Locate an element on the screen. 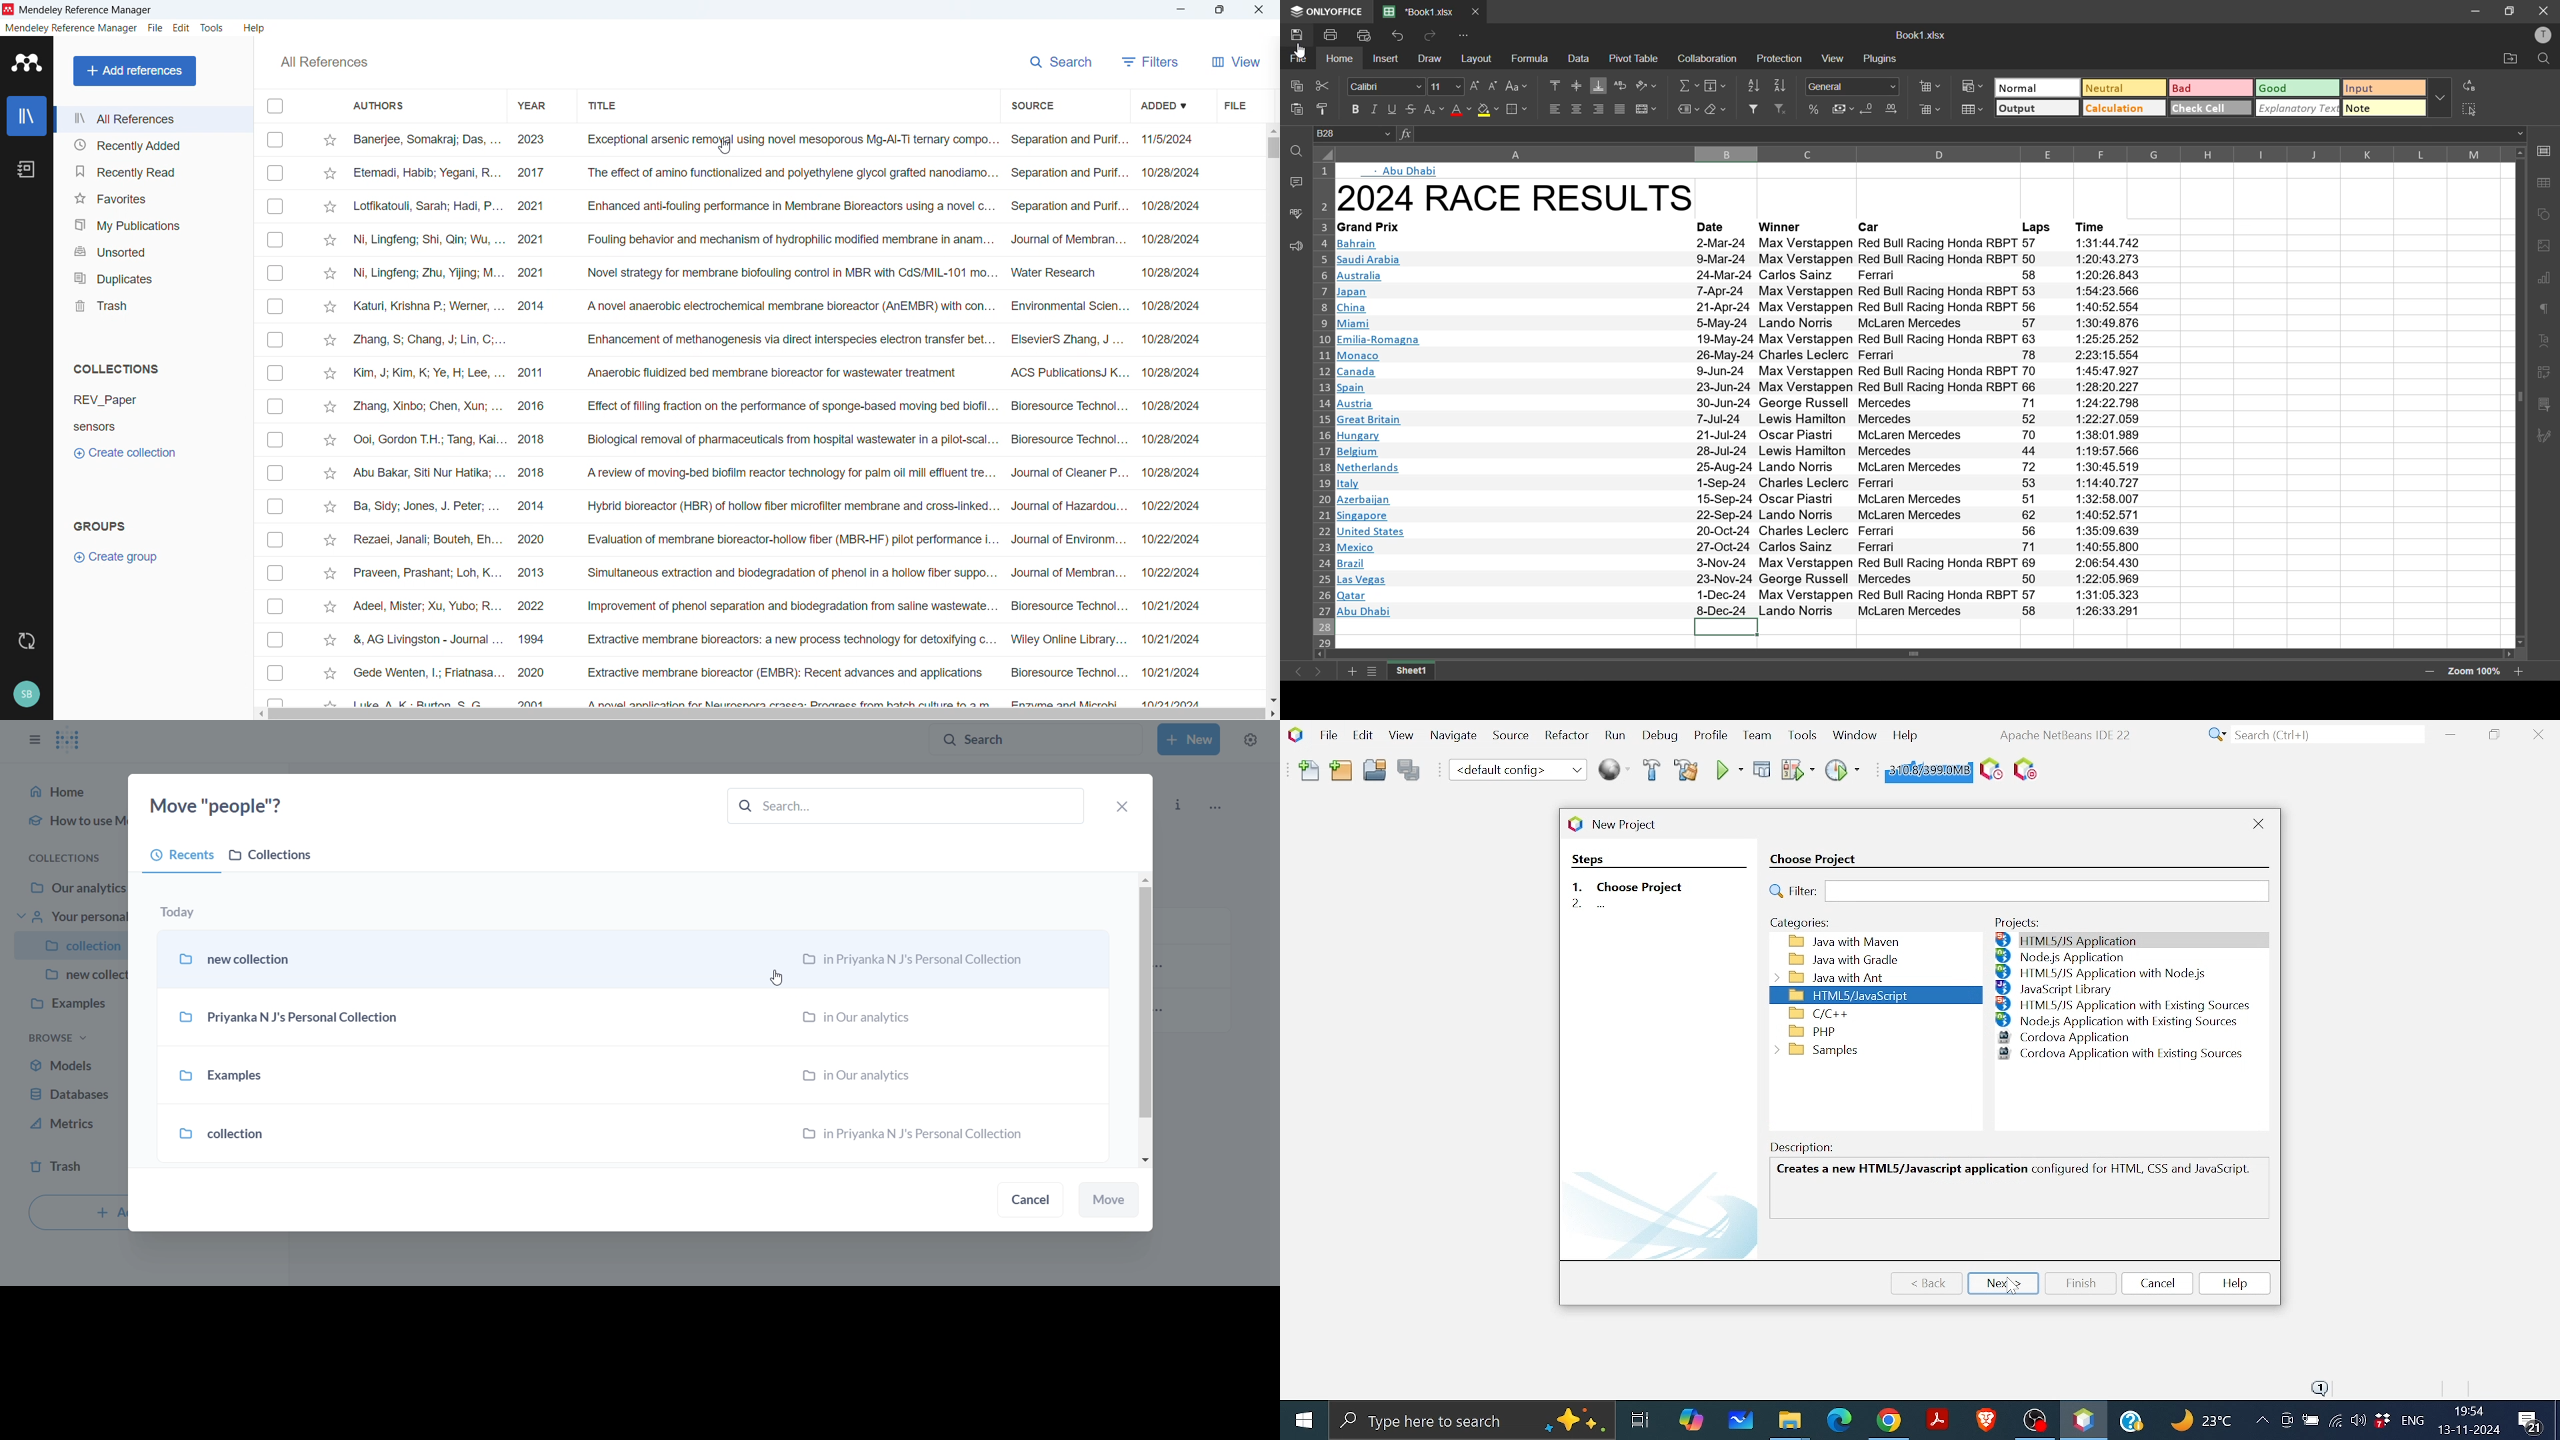  & ag livingston-journal is located at coordinates (422, 639).